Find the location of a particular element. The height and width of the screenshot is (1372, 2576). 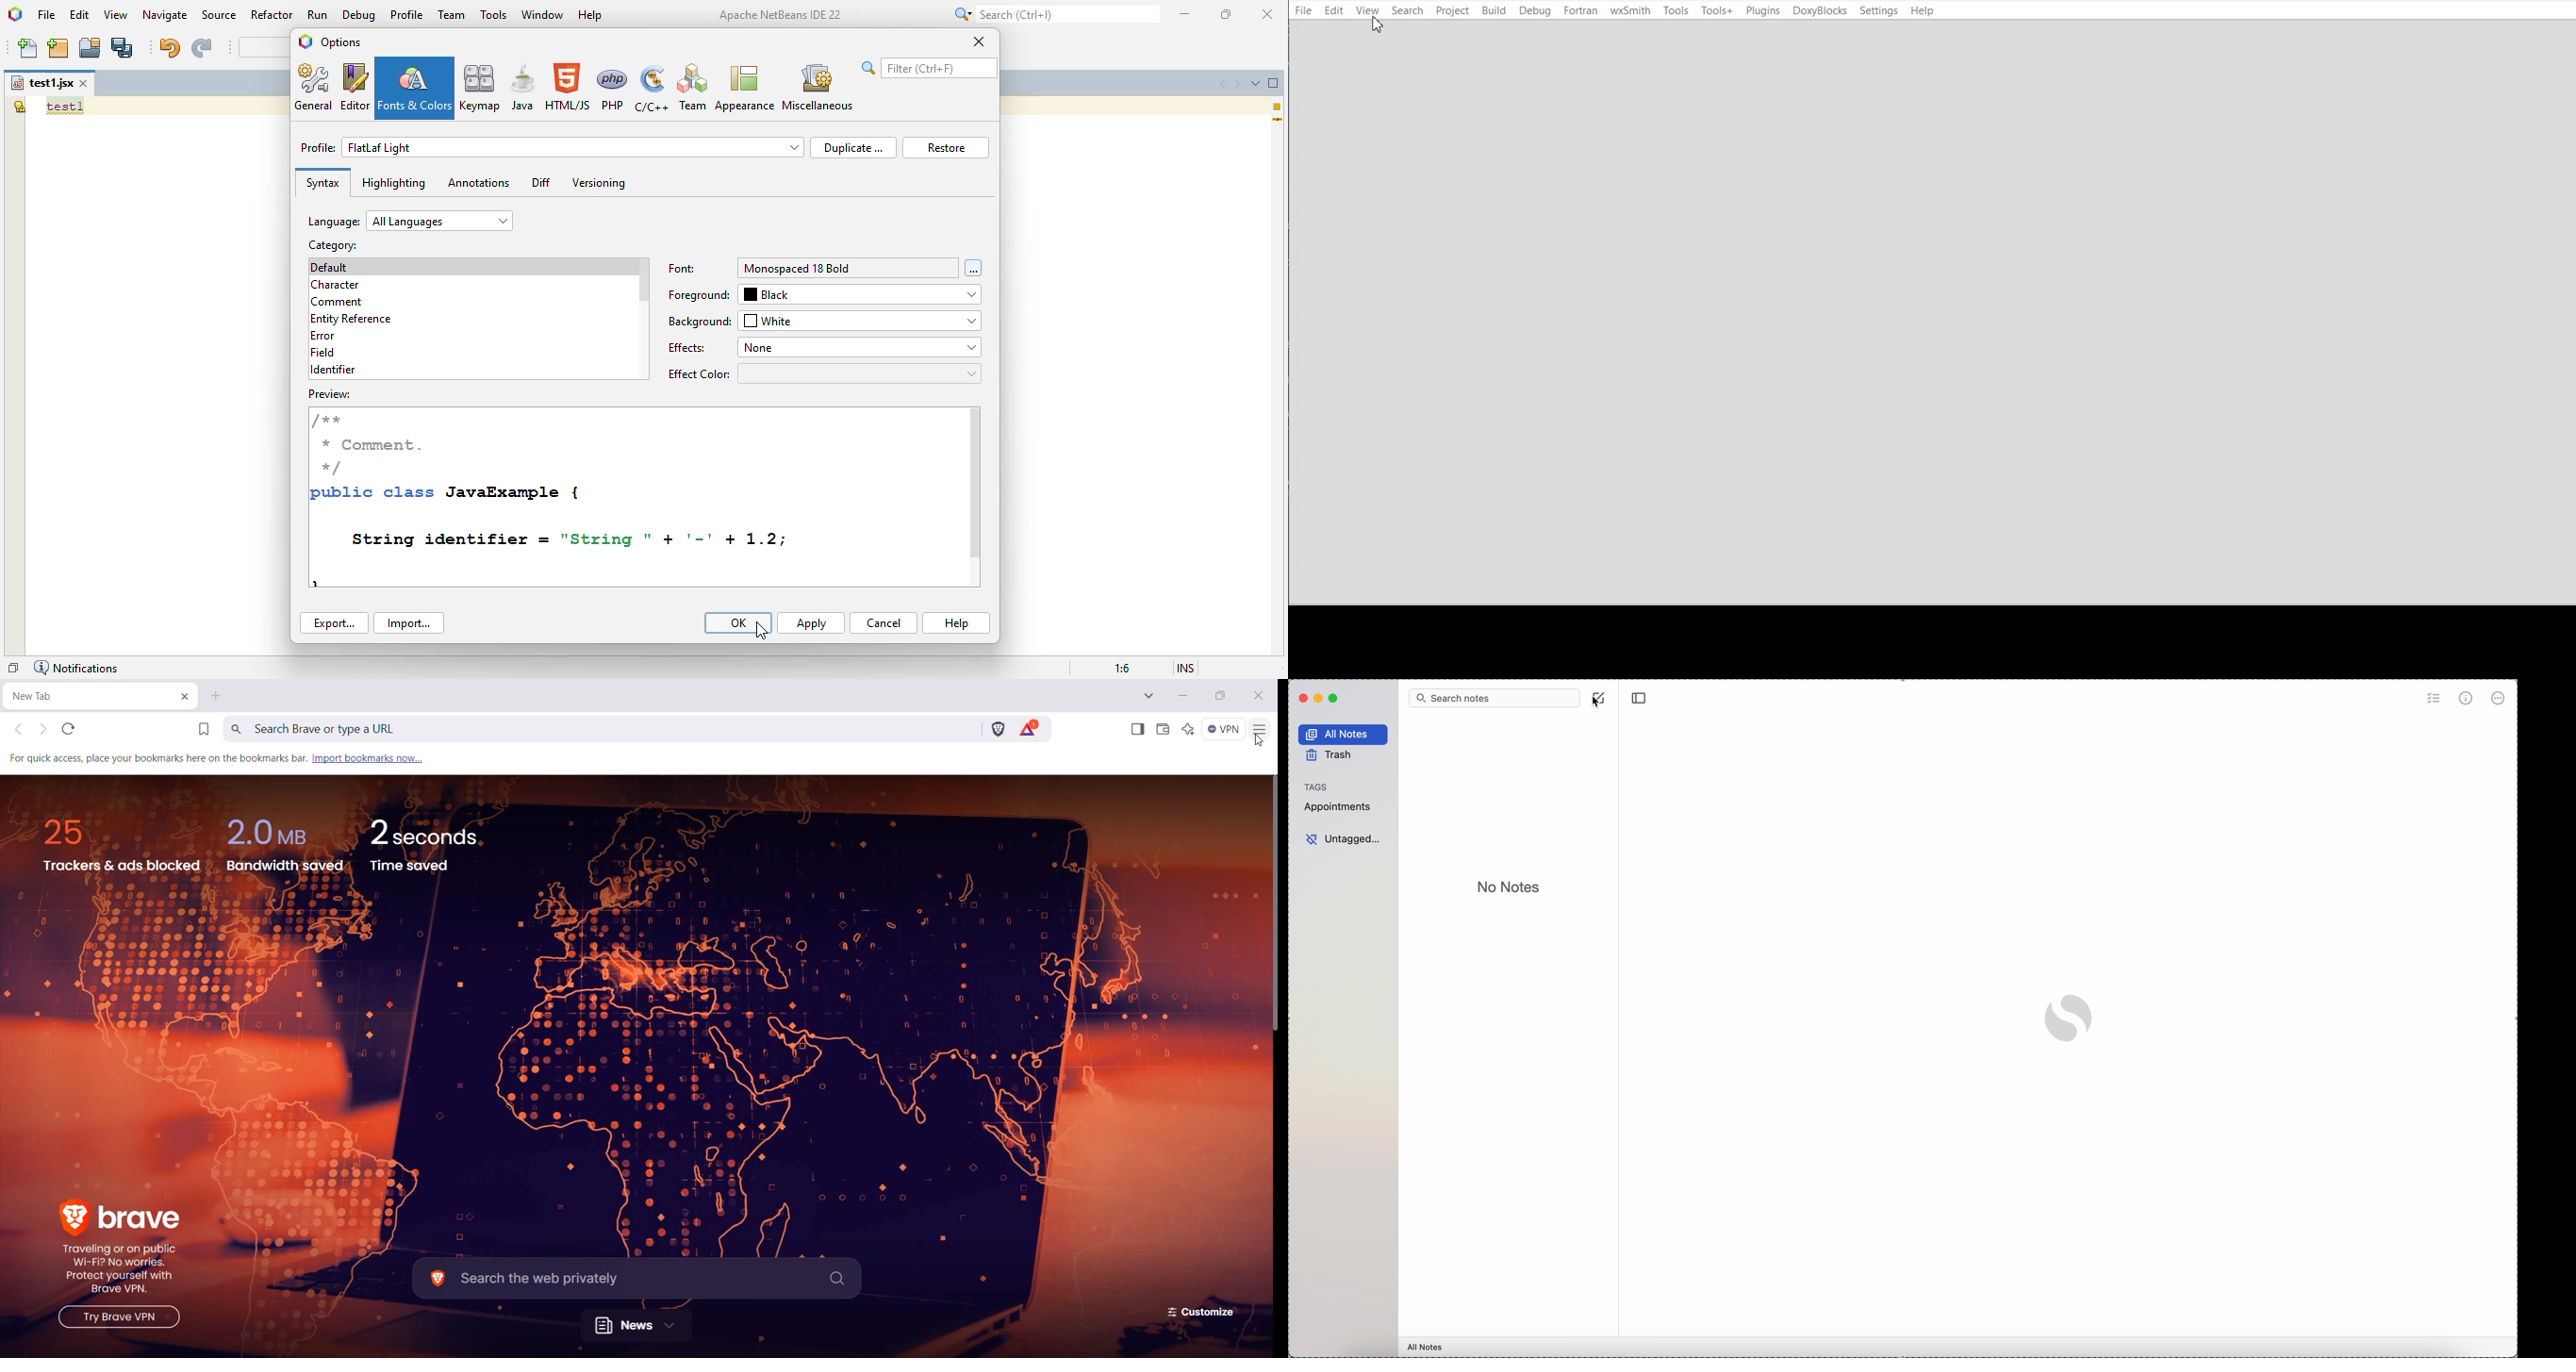

minimize Simplenote is located at coordinates (1319, 698).